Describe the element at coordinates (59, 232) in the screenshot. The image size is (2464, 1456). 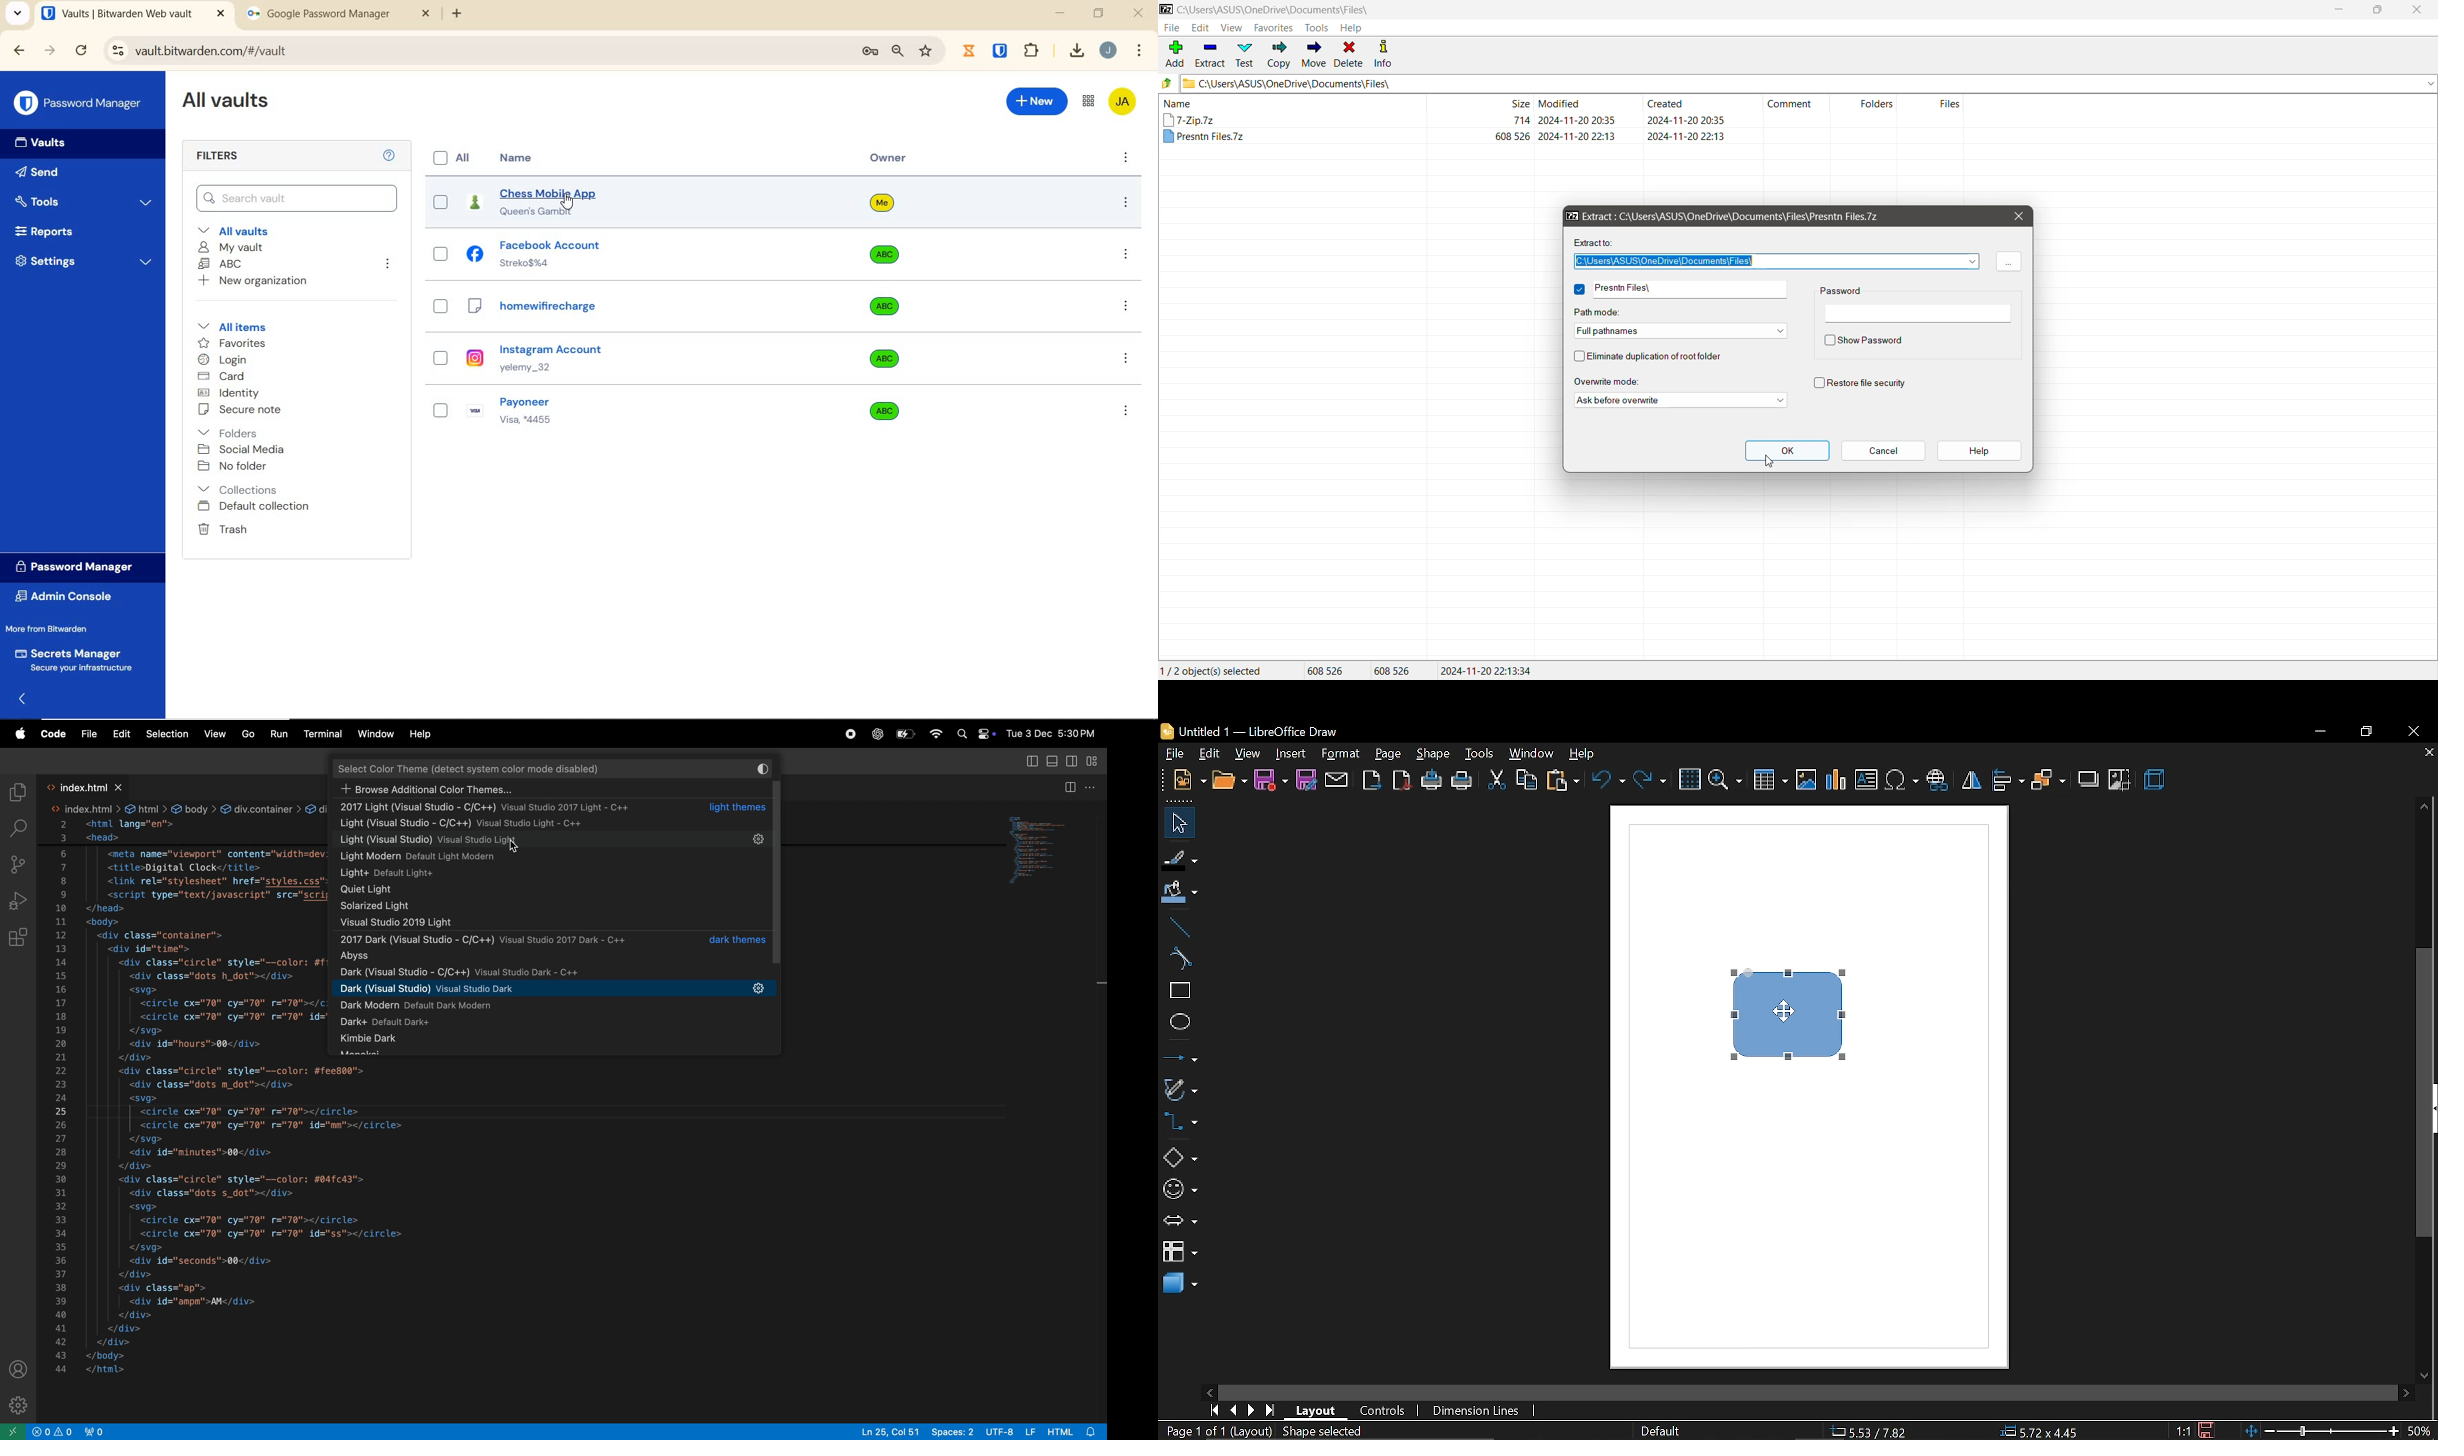
I see `Reports` at that location.